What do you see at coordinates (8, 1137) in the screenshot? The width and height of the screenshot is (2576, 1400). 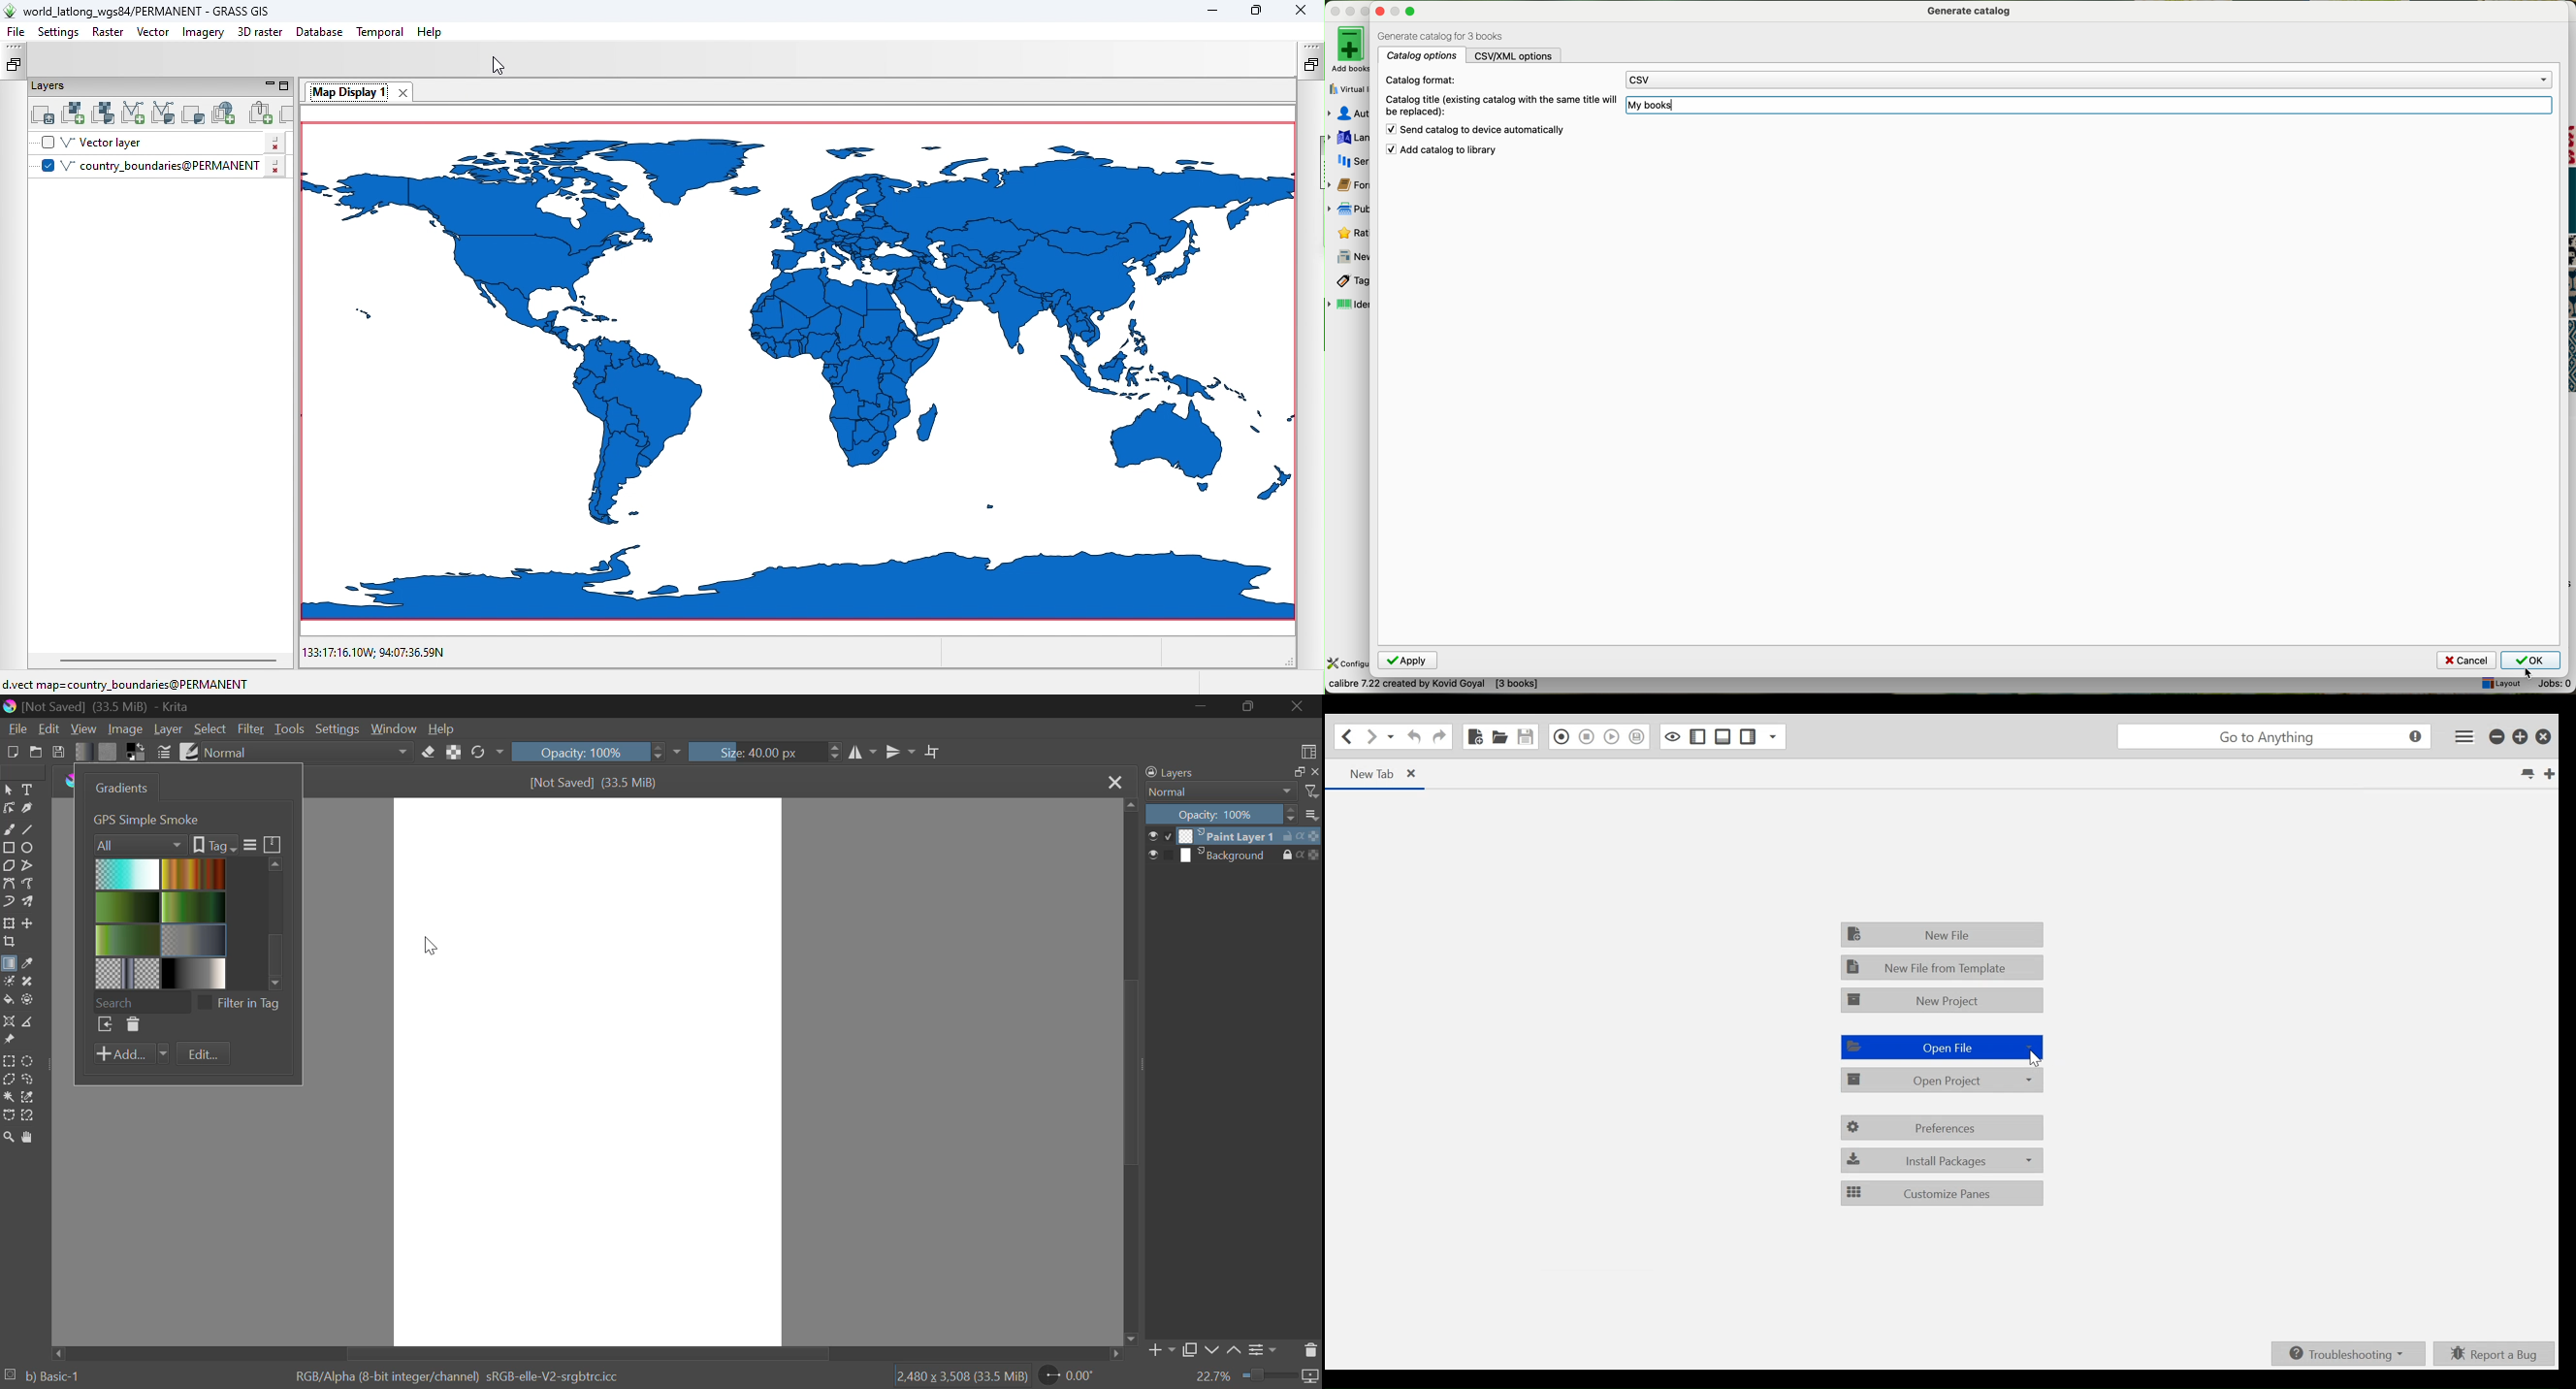 I see `Zoom` at bounding box center [8, 1137].